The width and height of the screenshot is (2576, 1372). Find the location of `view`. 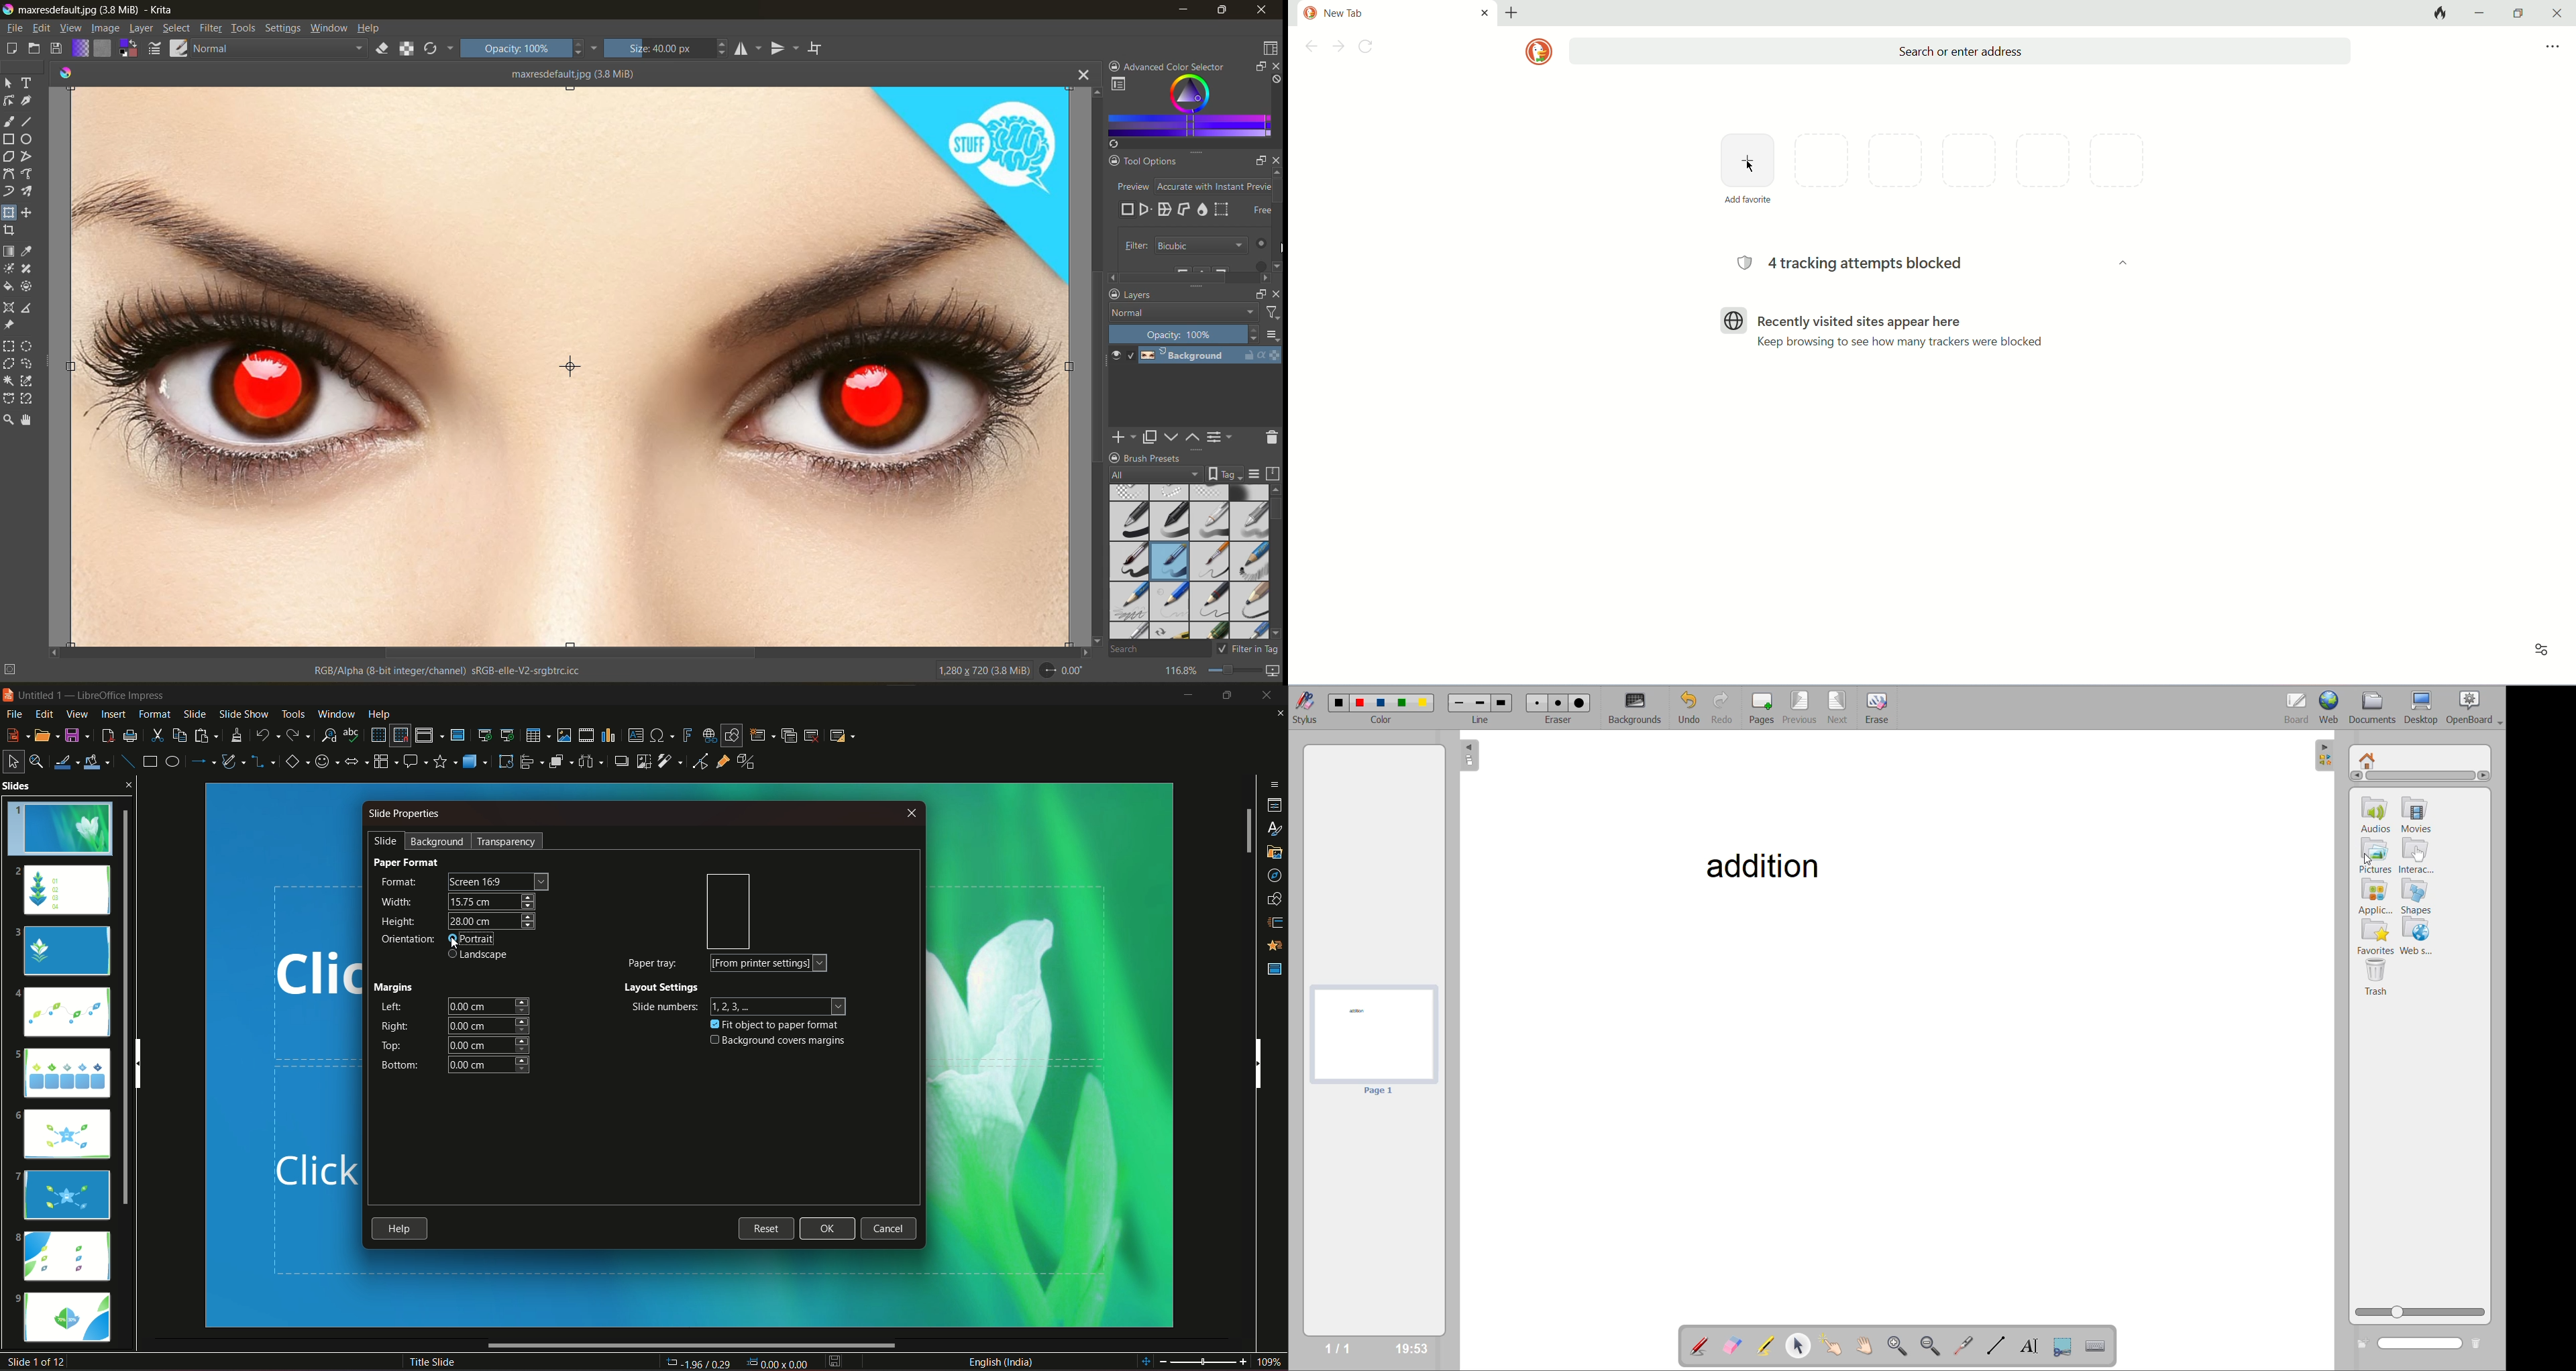

view is located at coordinates (75, 714).